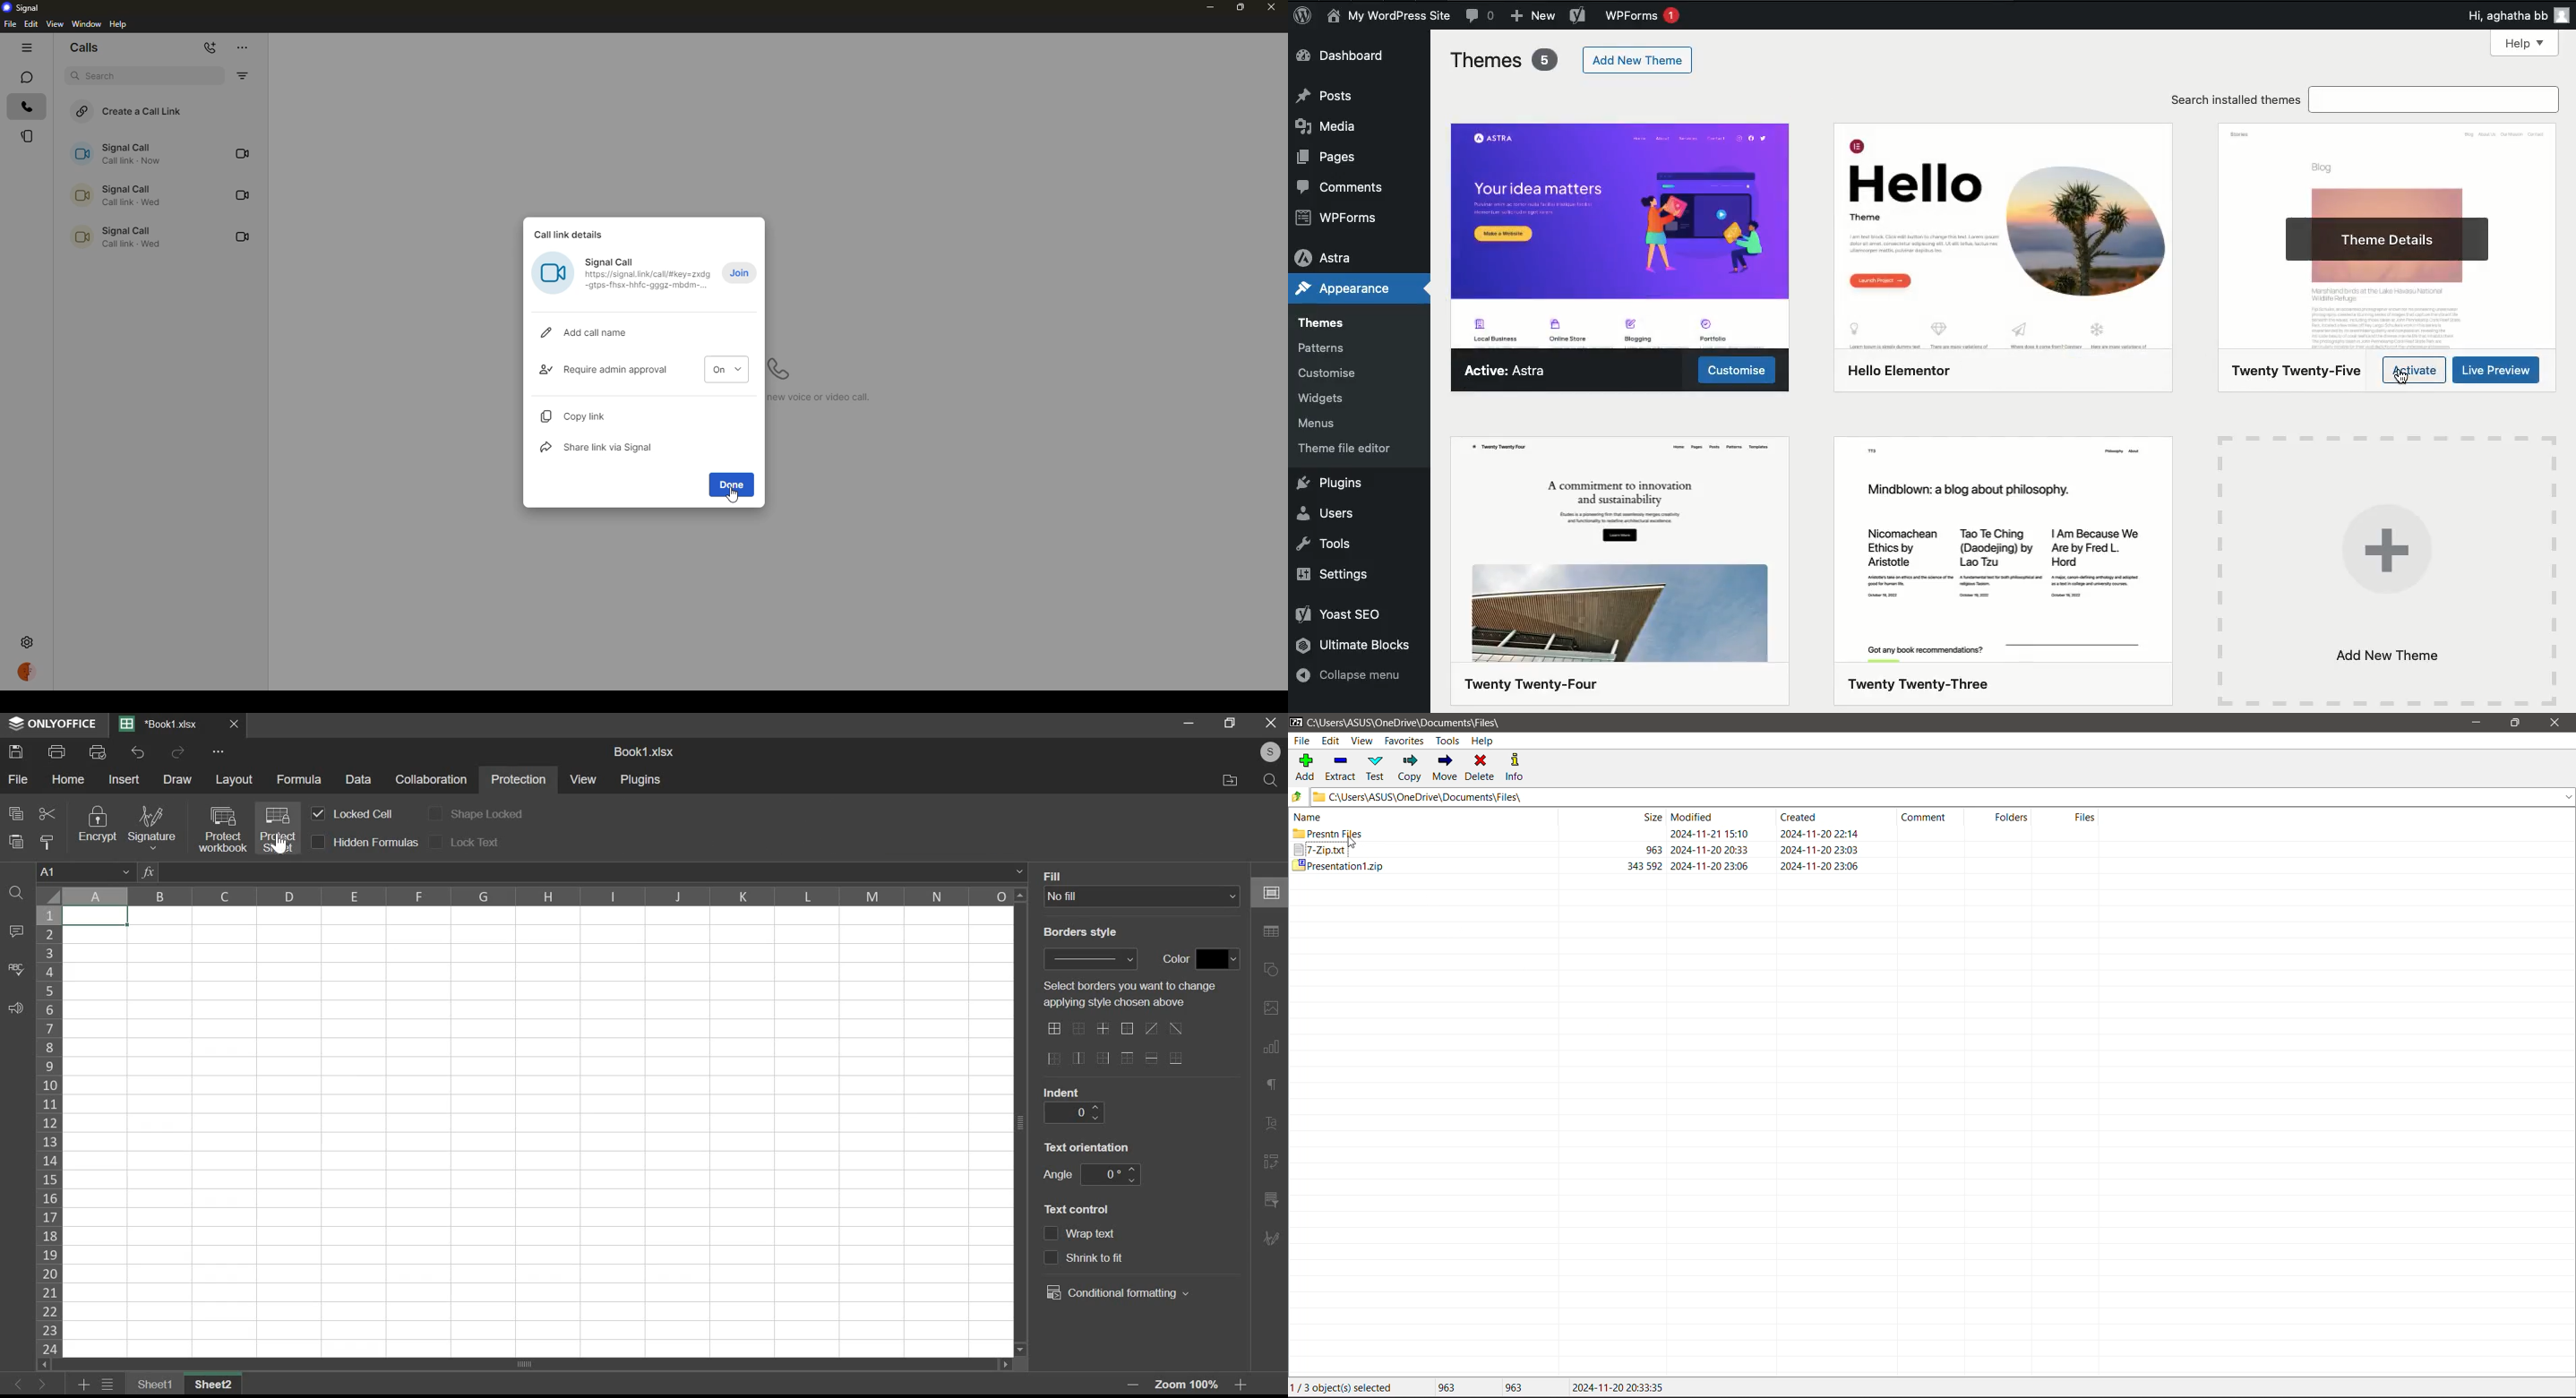  Describe the element at coordinates (1362, 742) in the screenshot. I see `View` at that location.